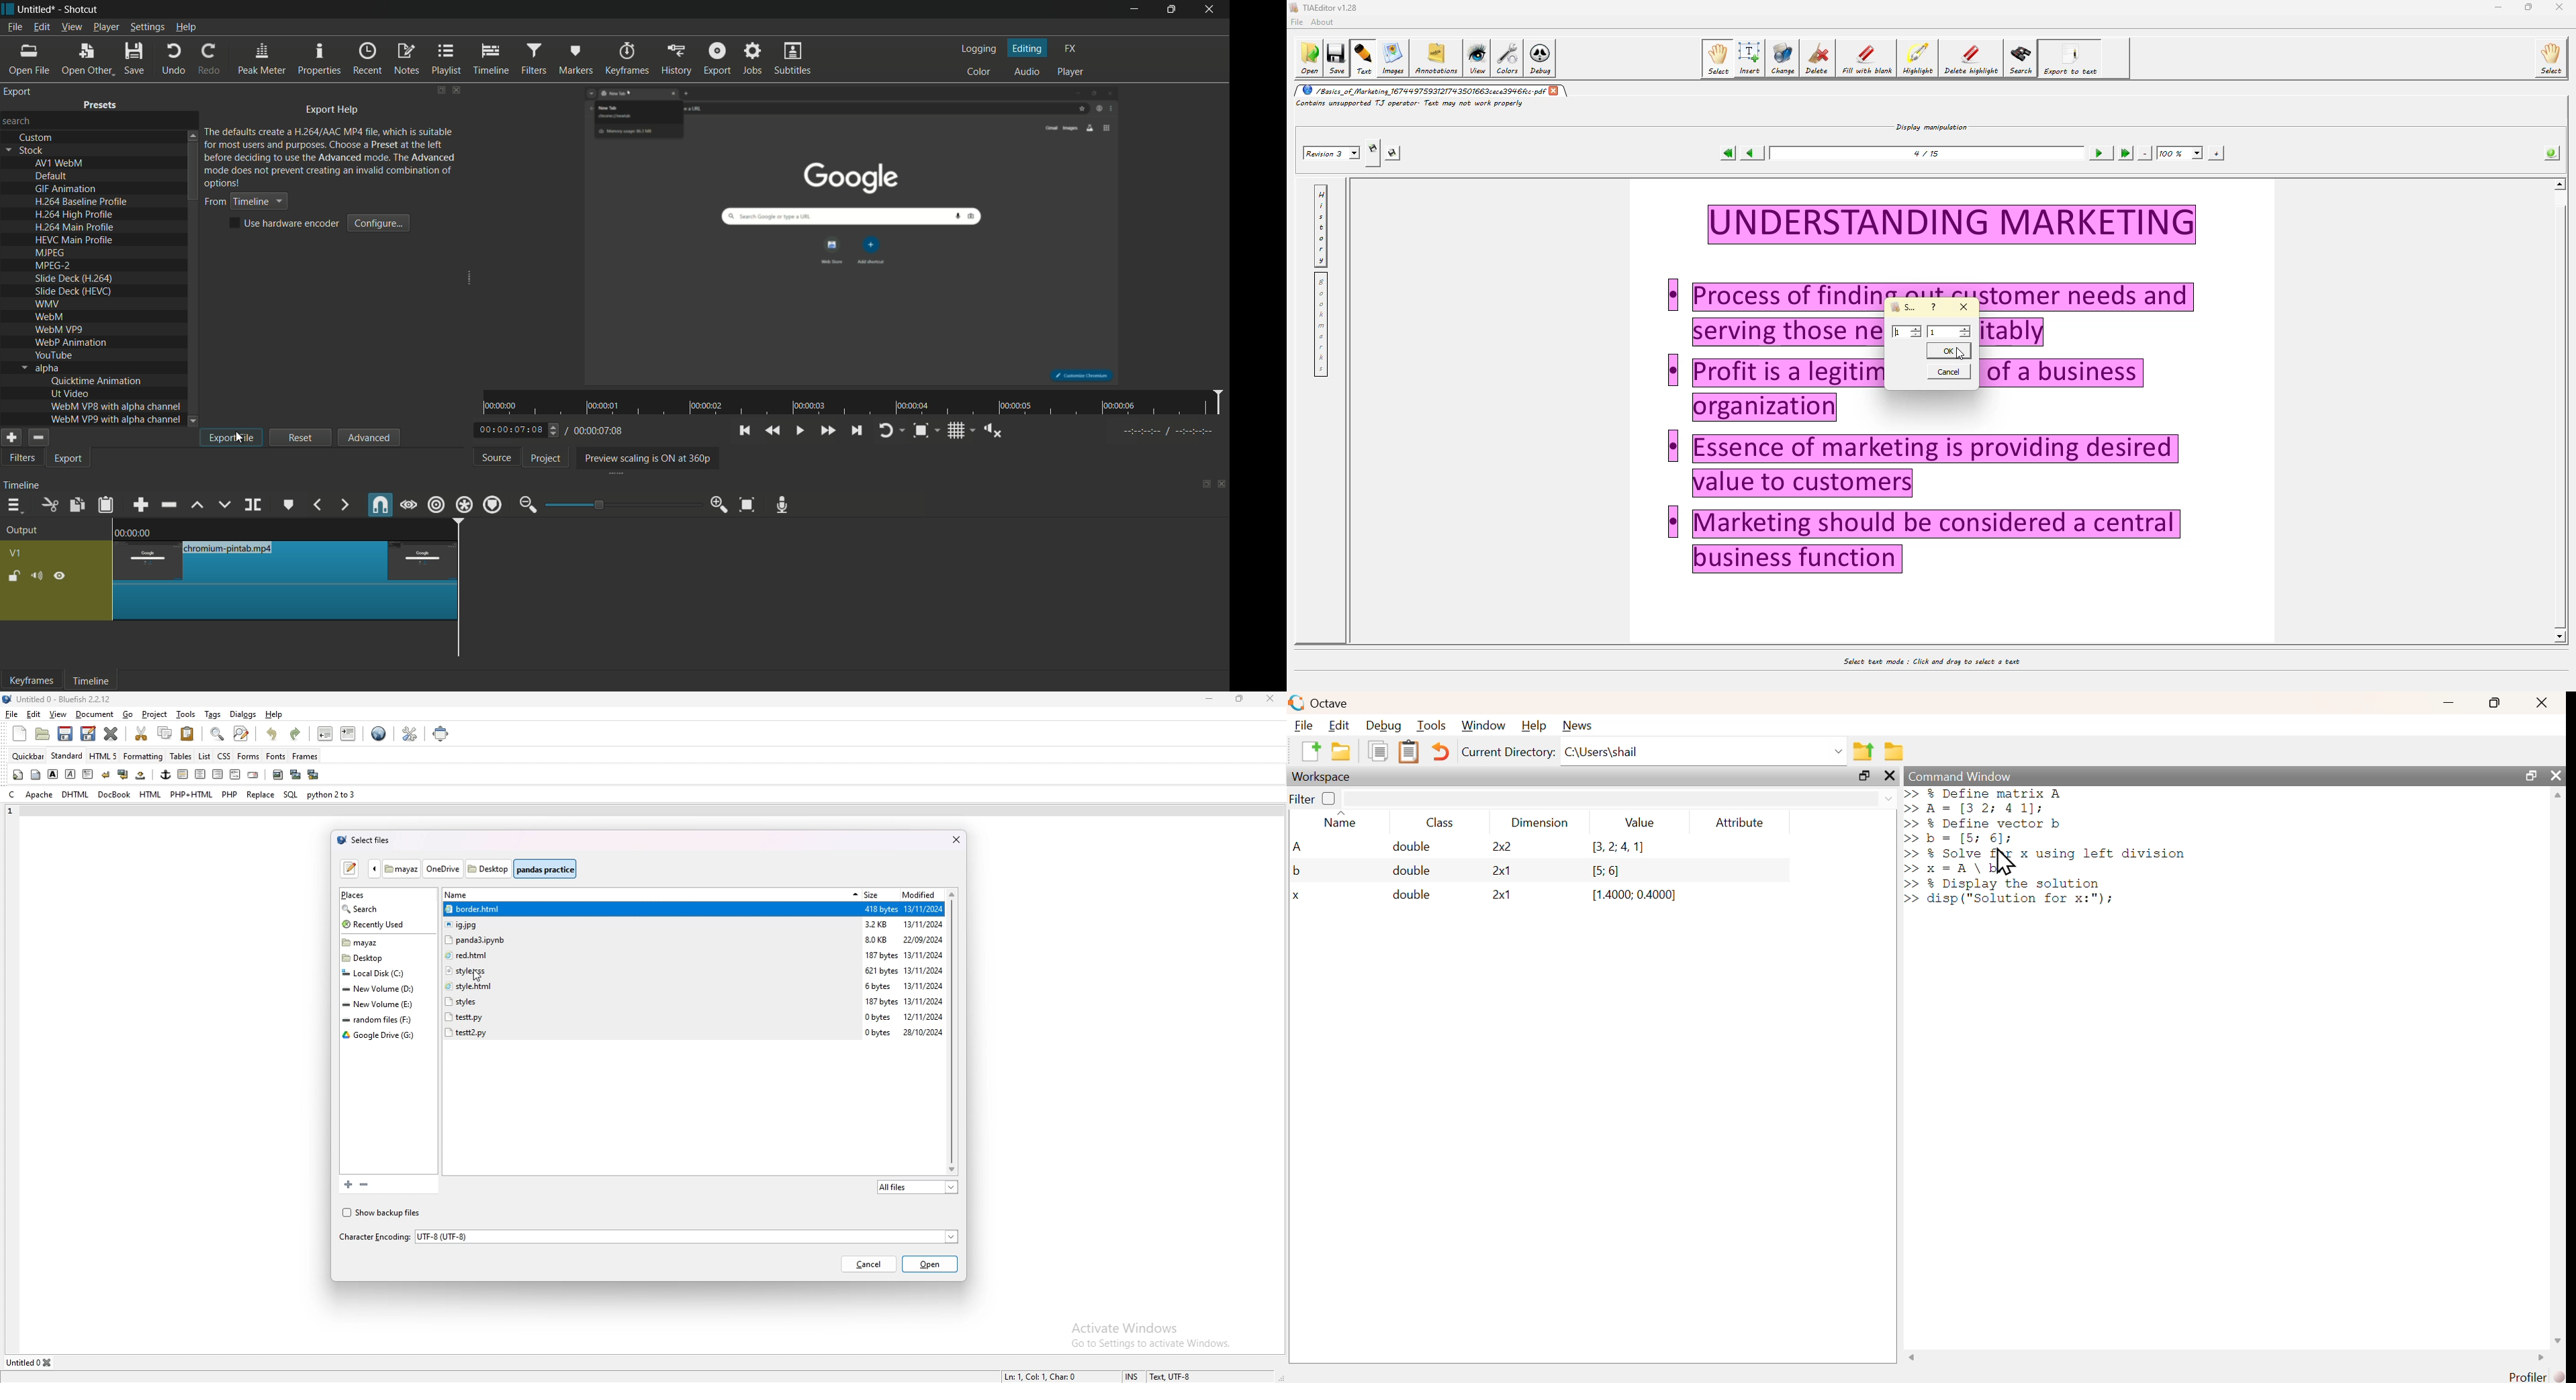  I want to click on folder, so click(384, 1005).